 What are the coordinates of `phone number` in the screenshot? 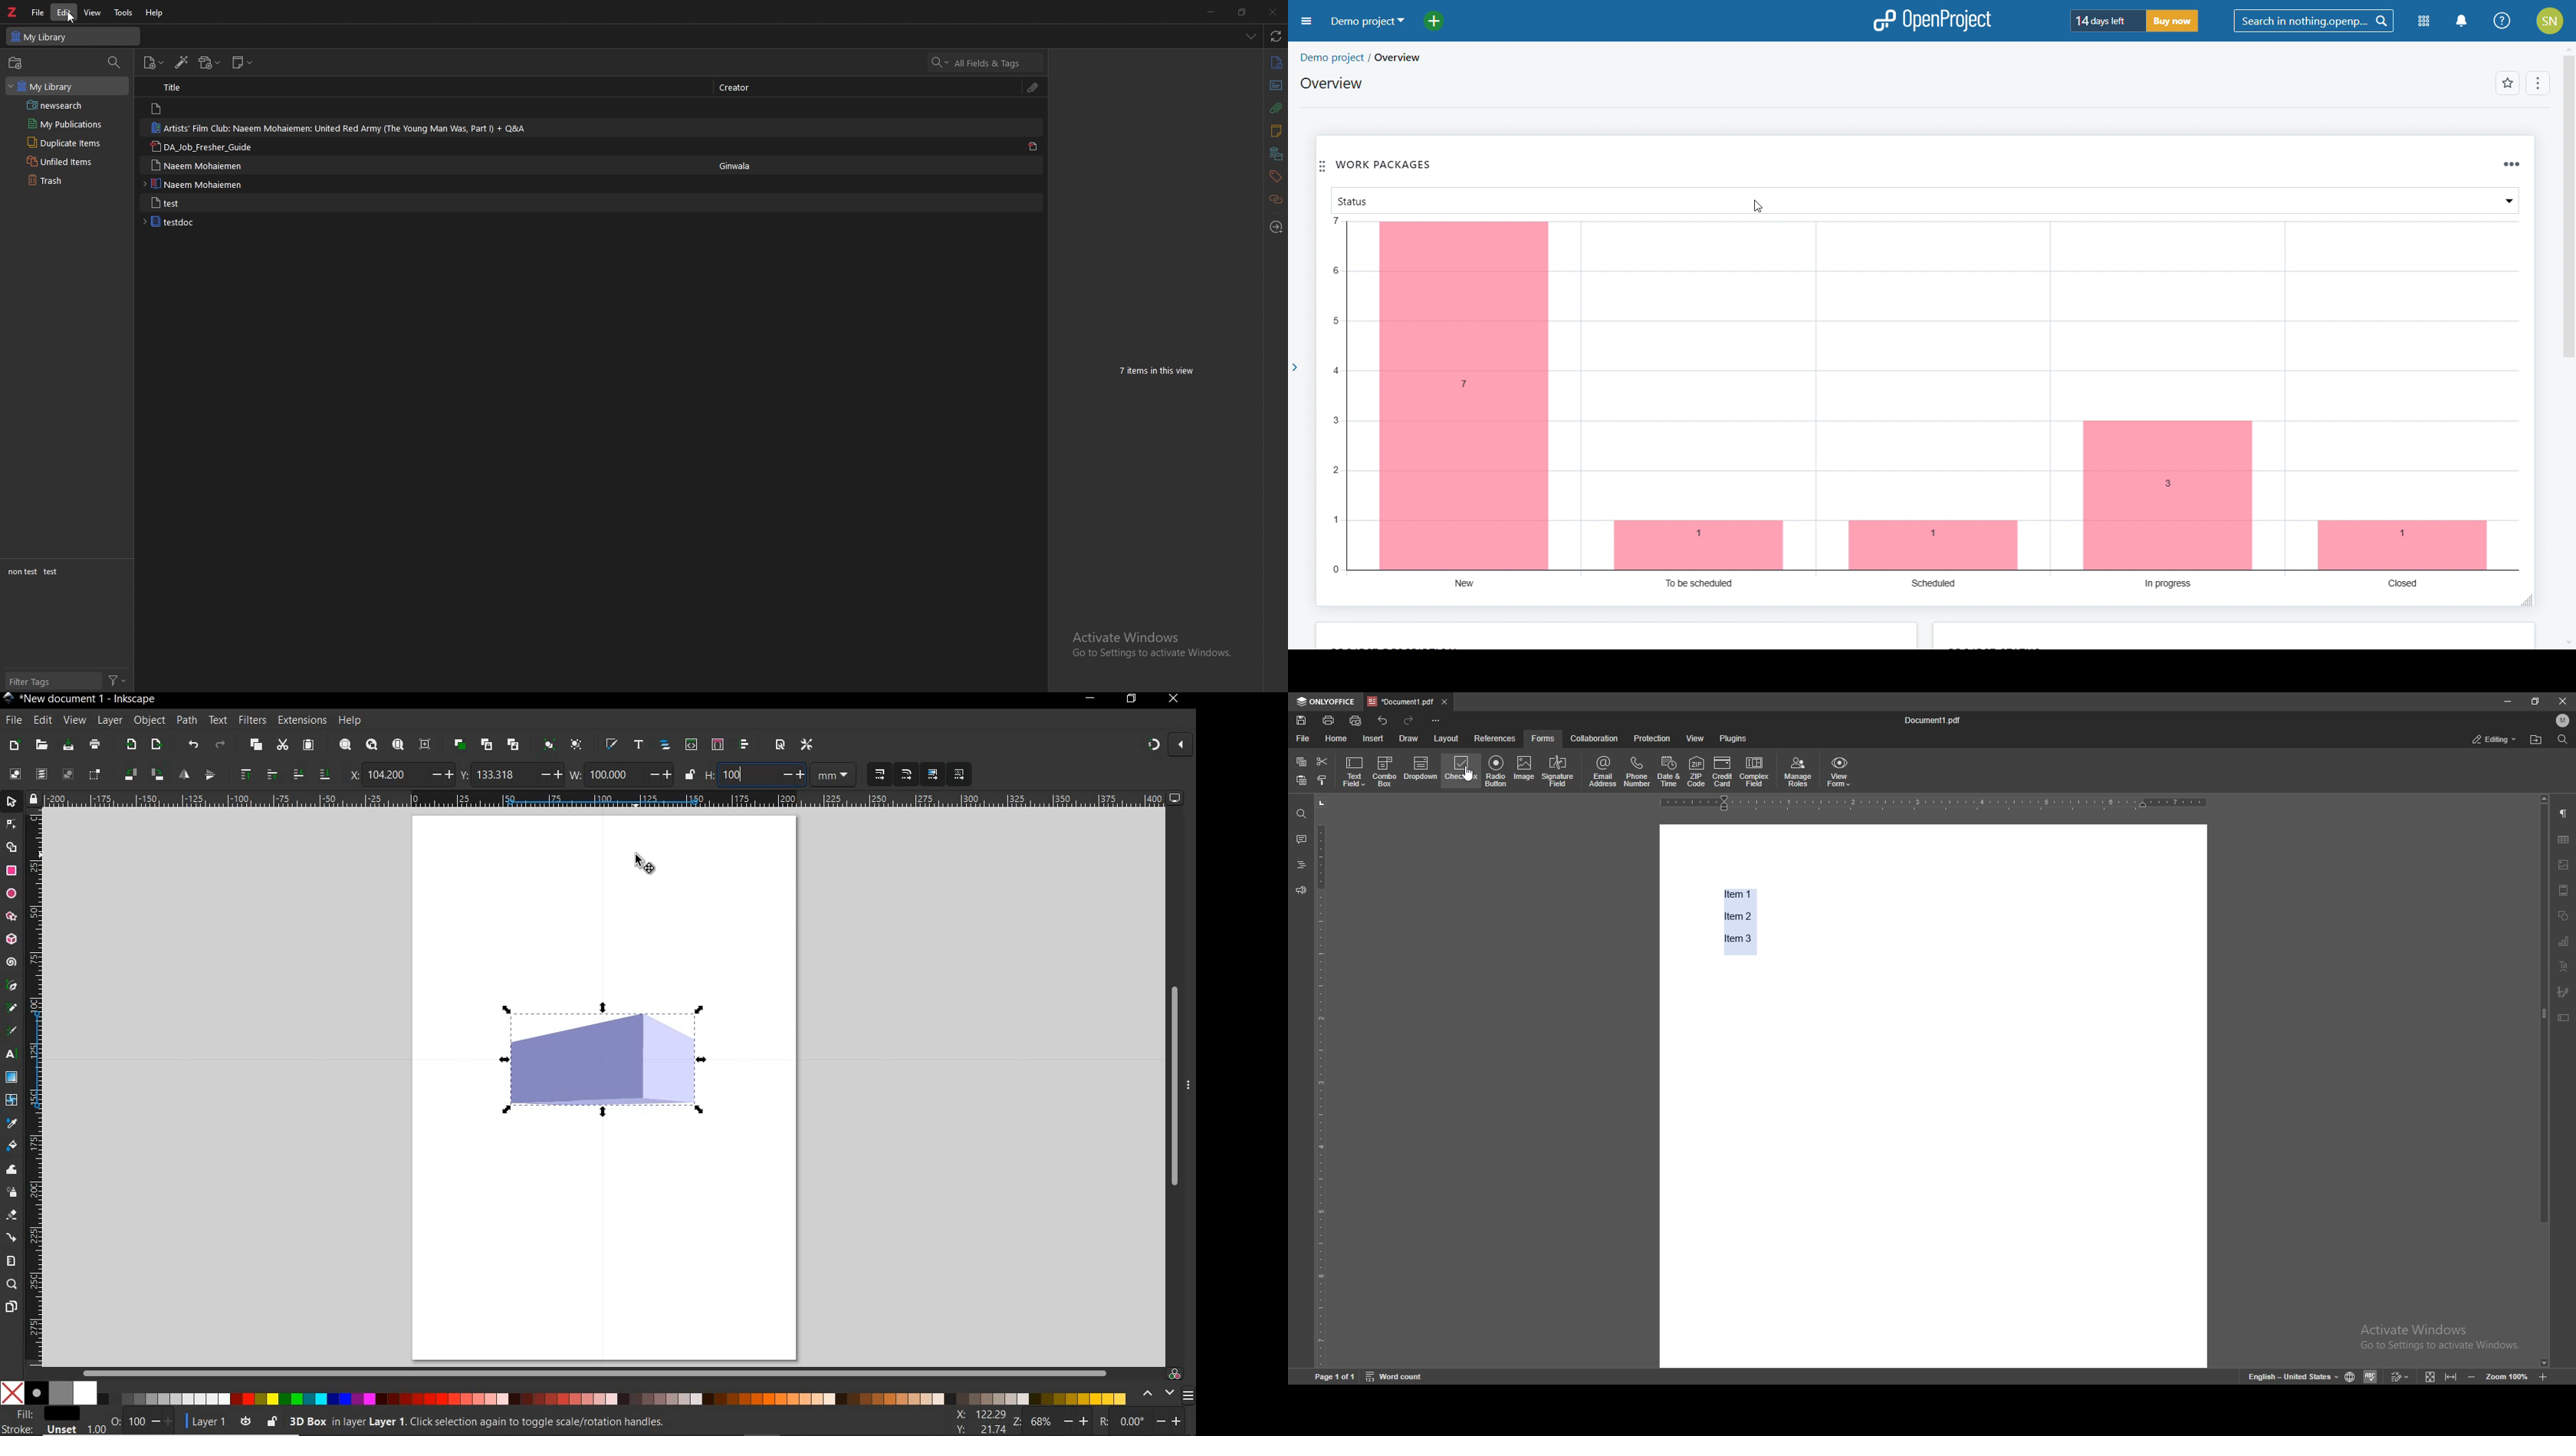 It's located at (1638, 771).